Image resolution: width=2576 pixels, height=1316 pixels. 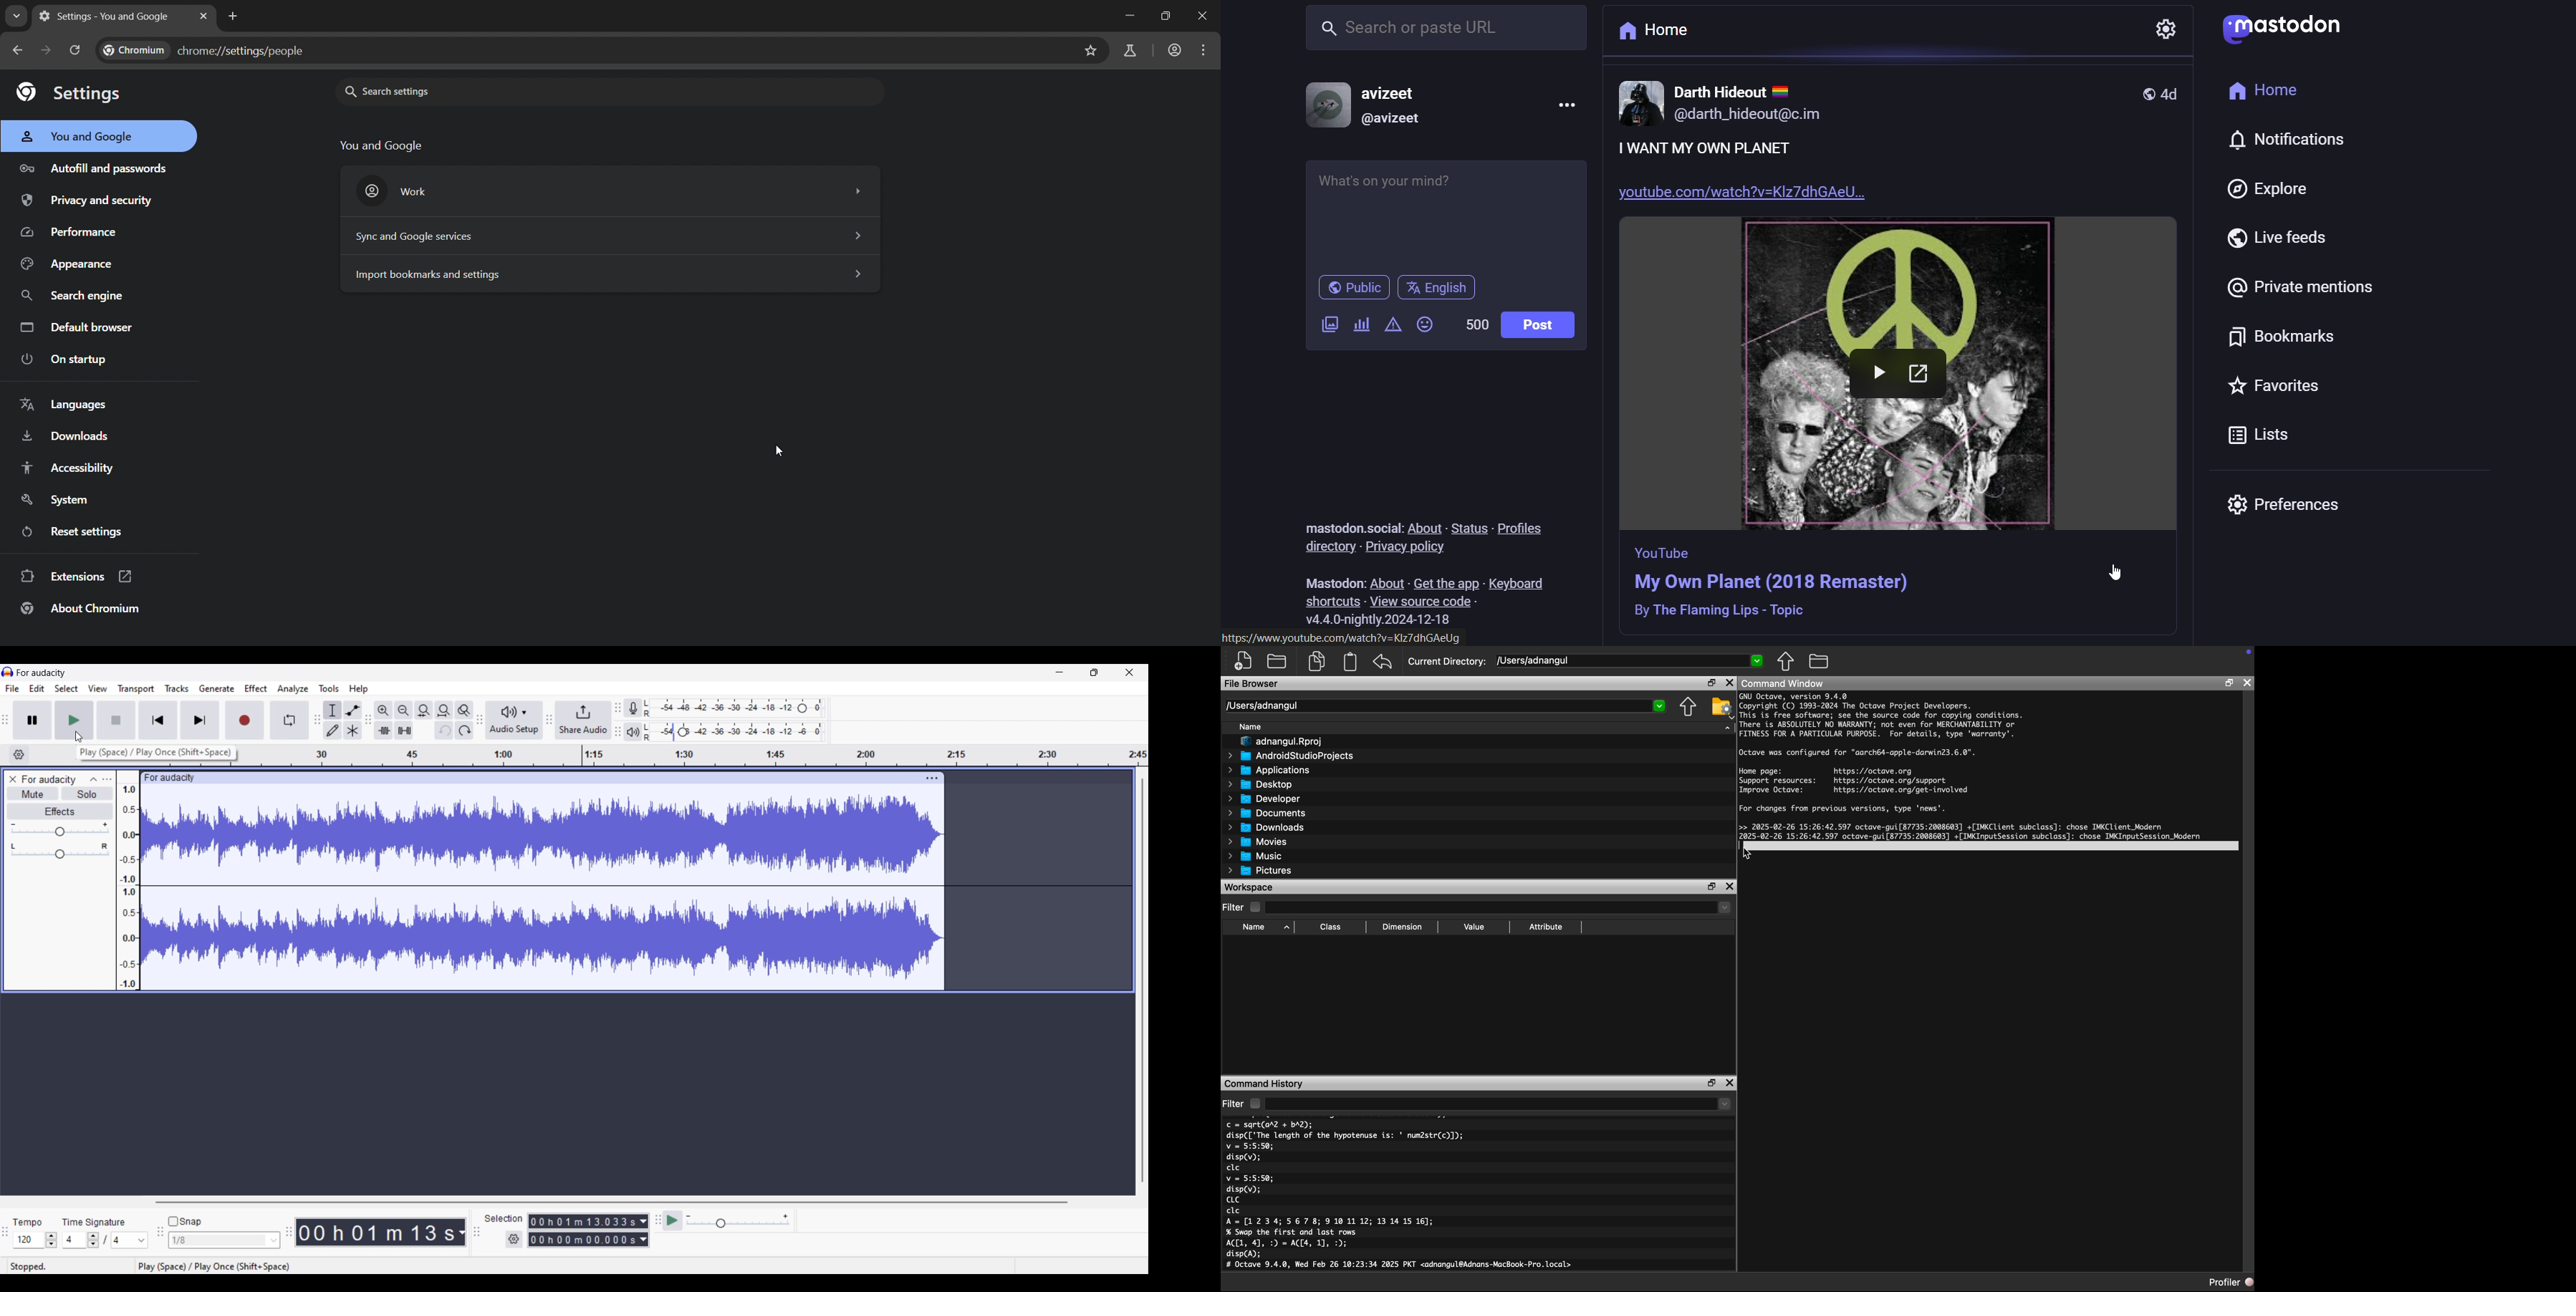 I want to click on Solo, so click(x=87, y=793).